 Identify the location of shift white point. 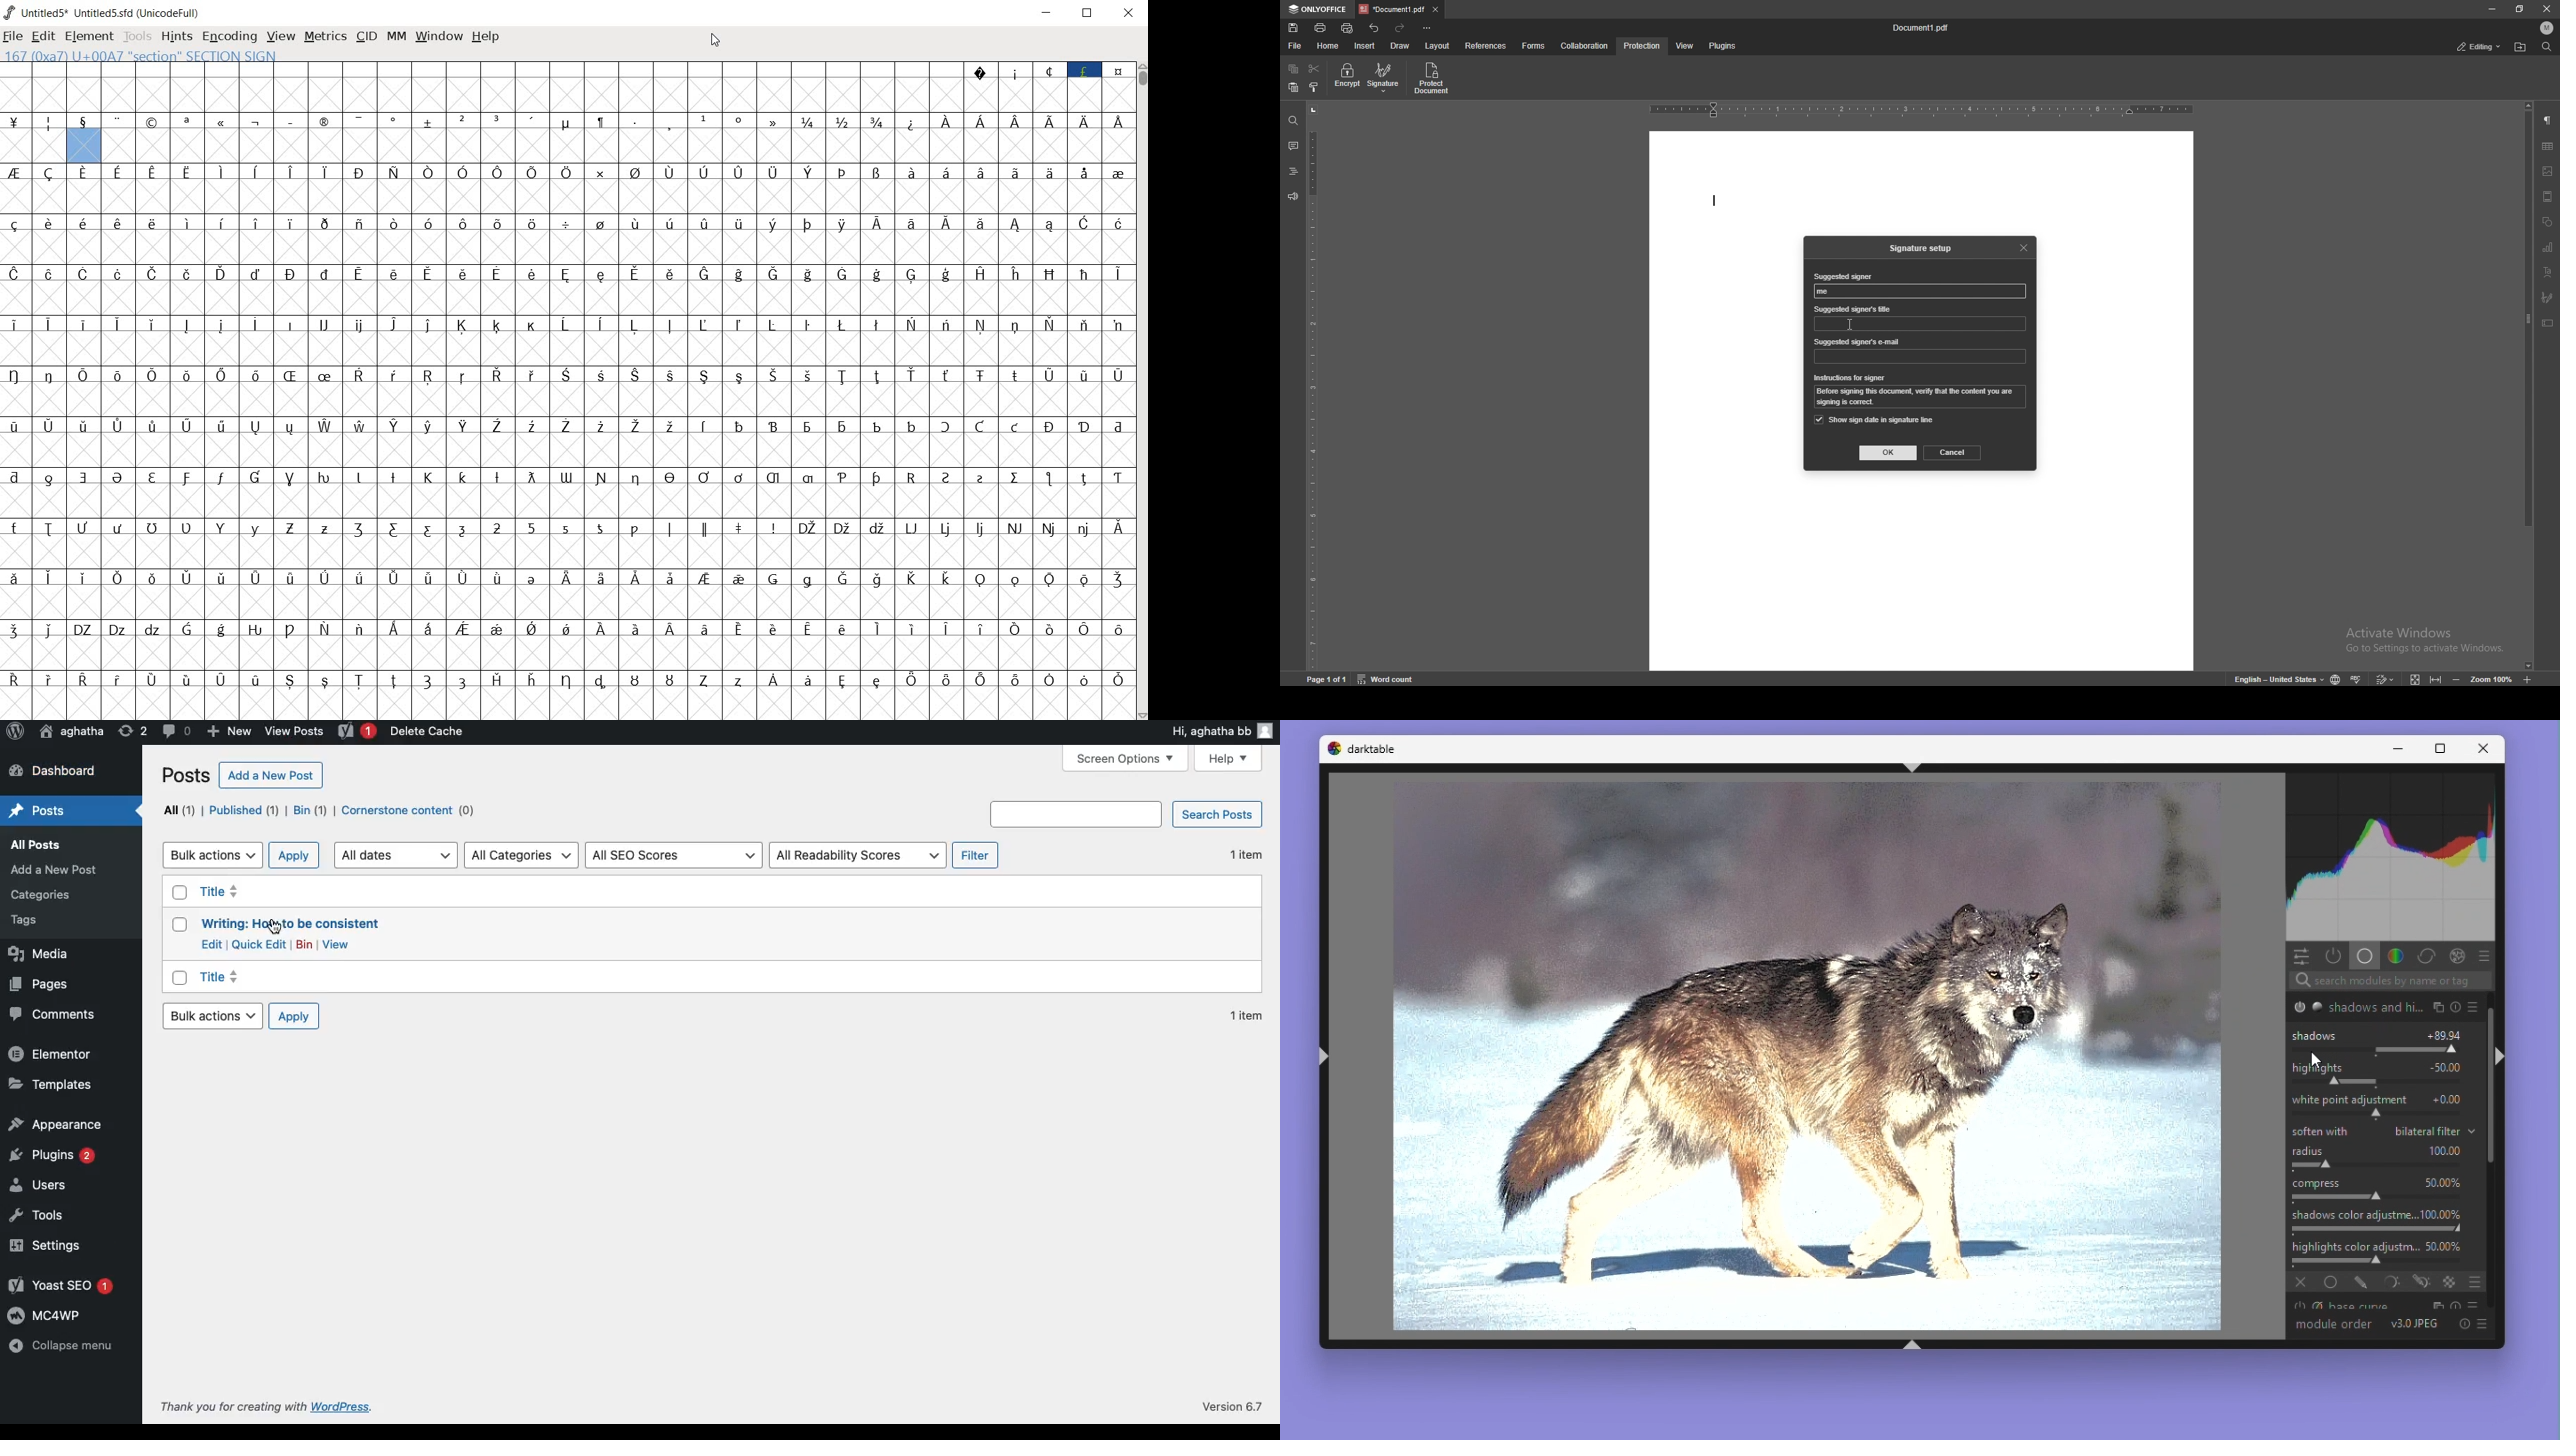
(2375, 1115).